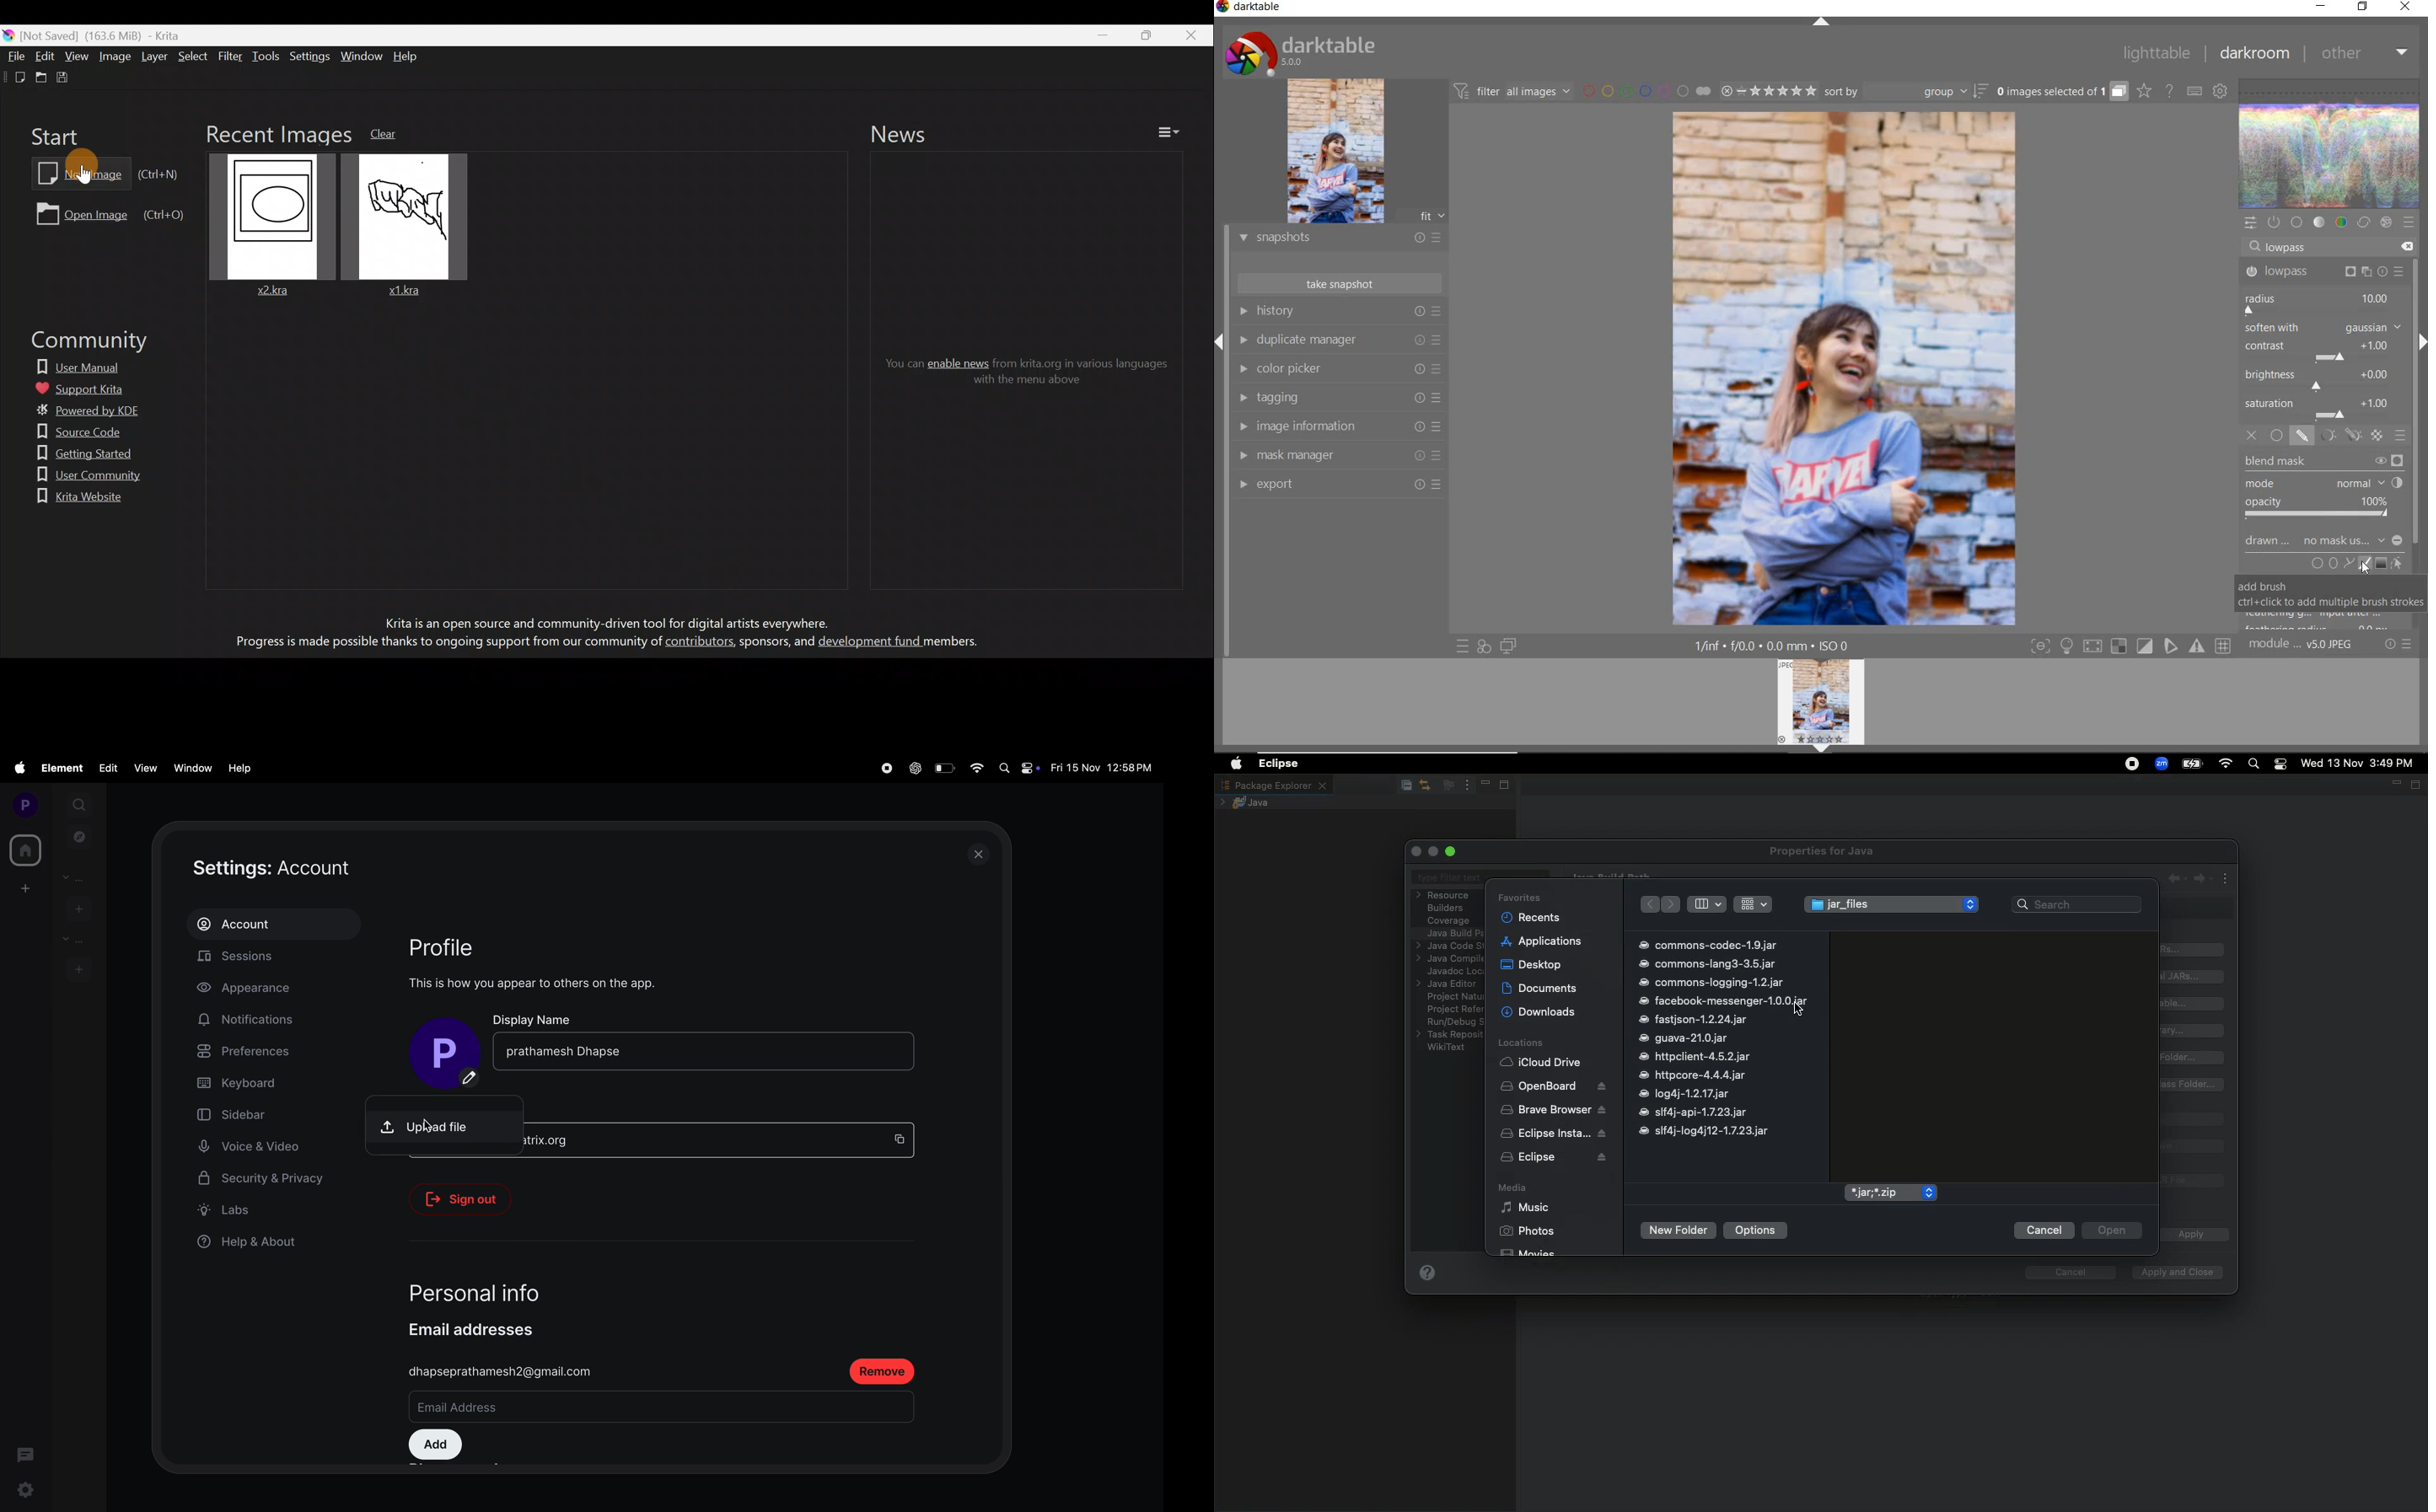 Image resolution: width=2436 pixels, height=1512 pixels. I want to click on presets, so click(2408, 223).